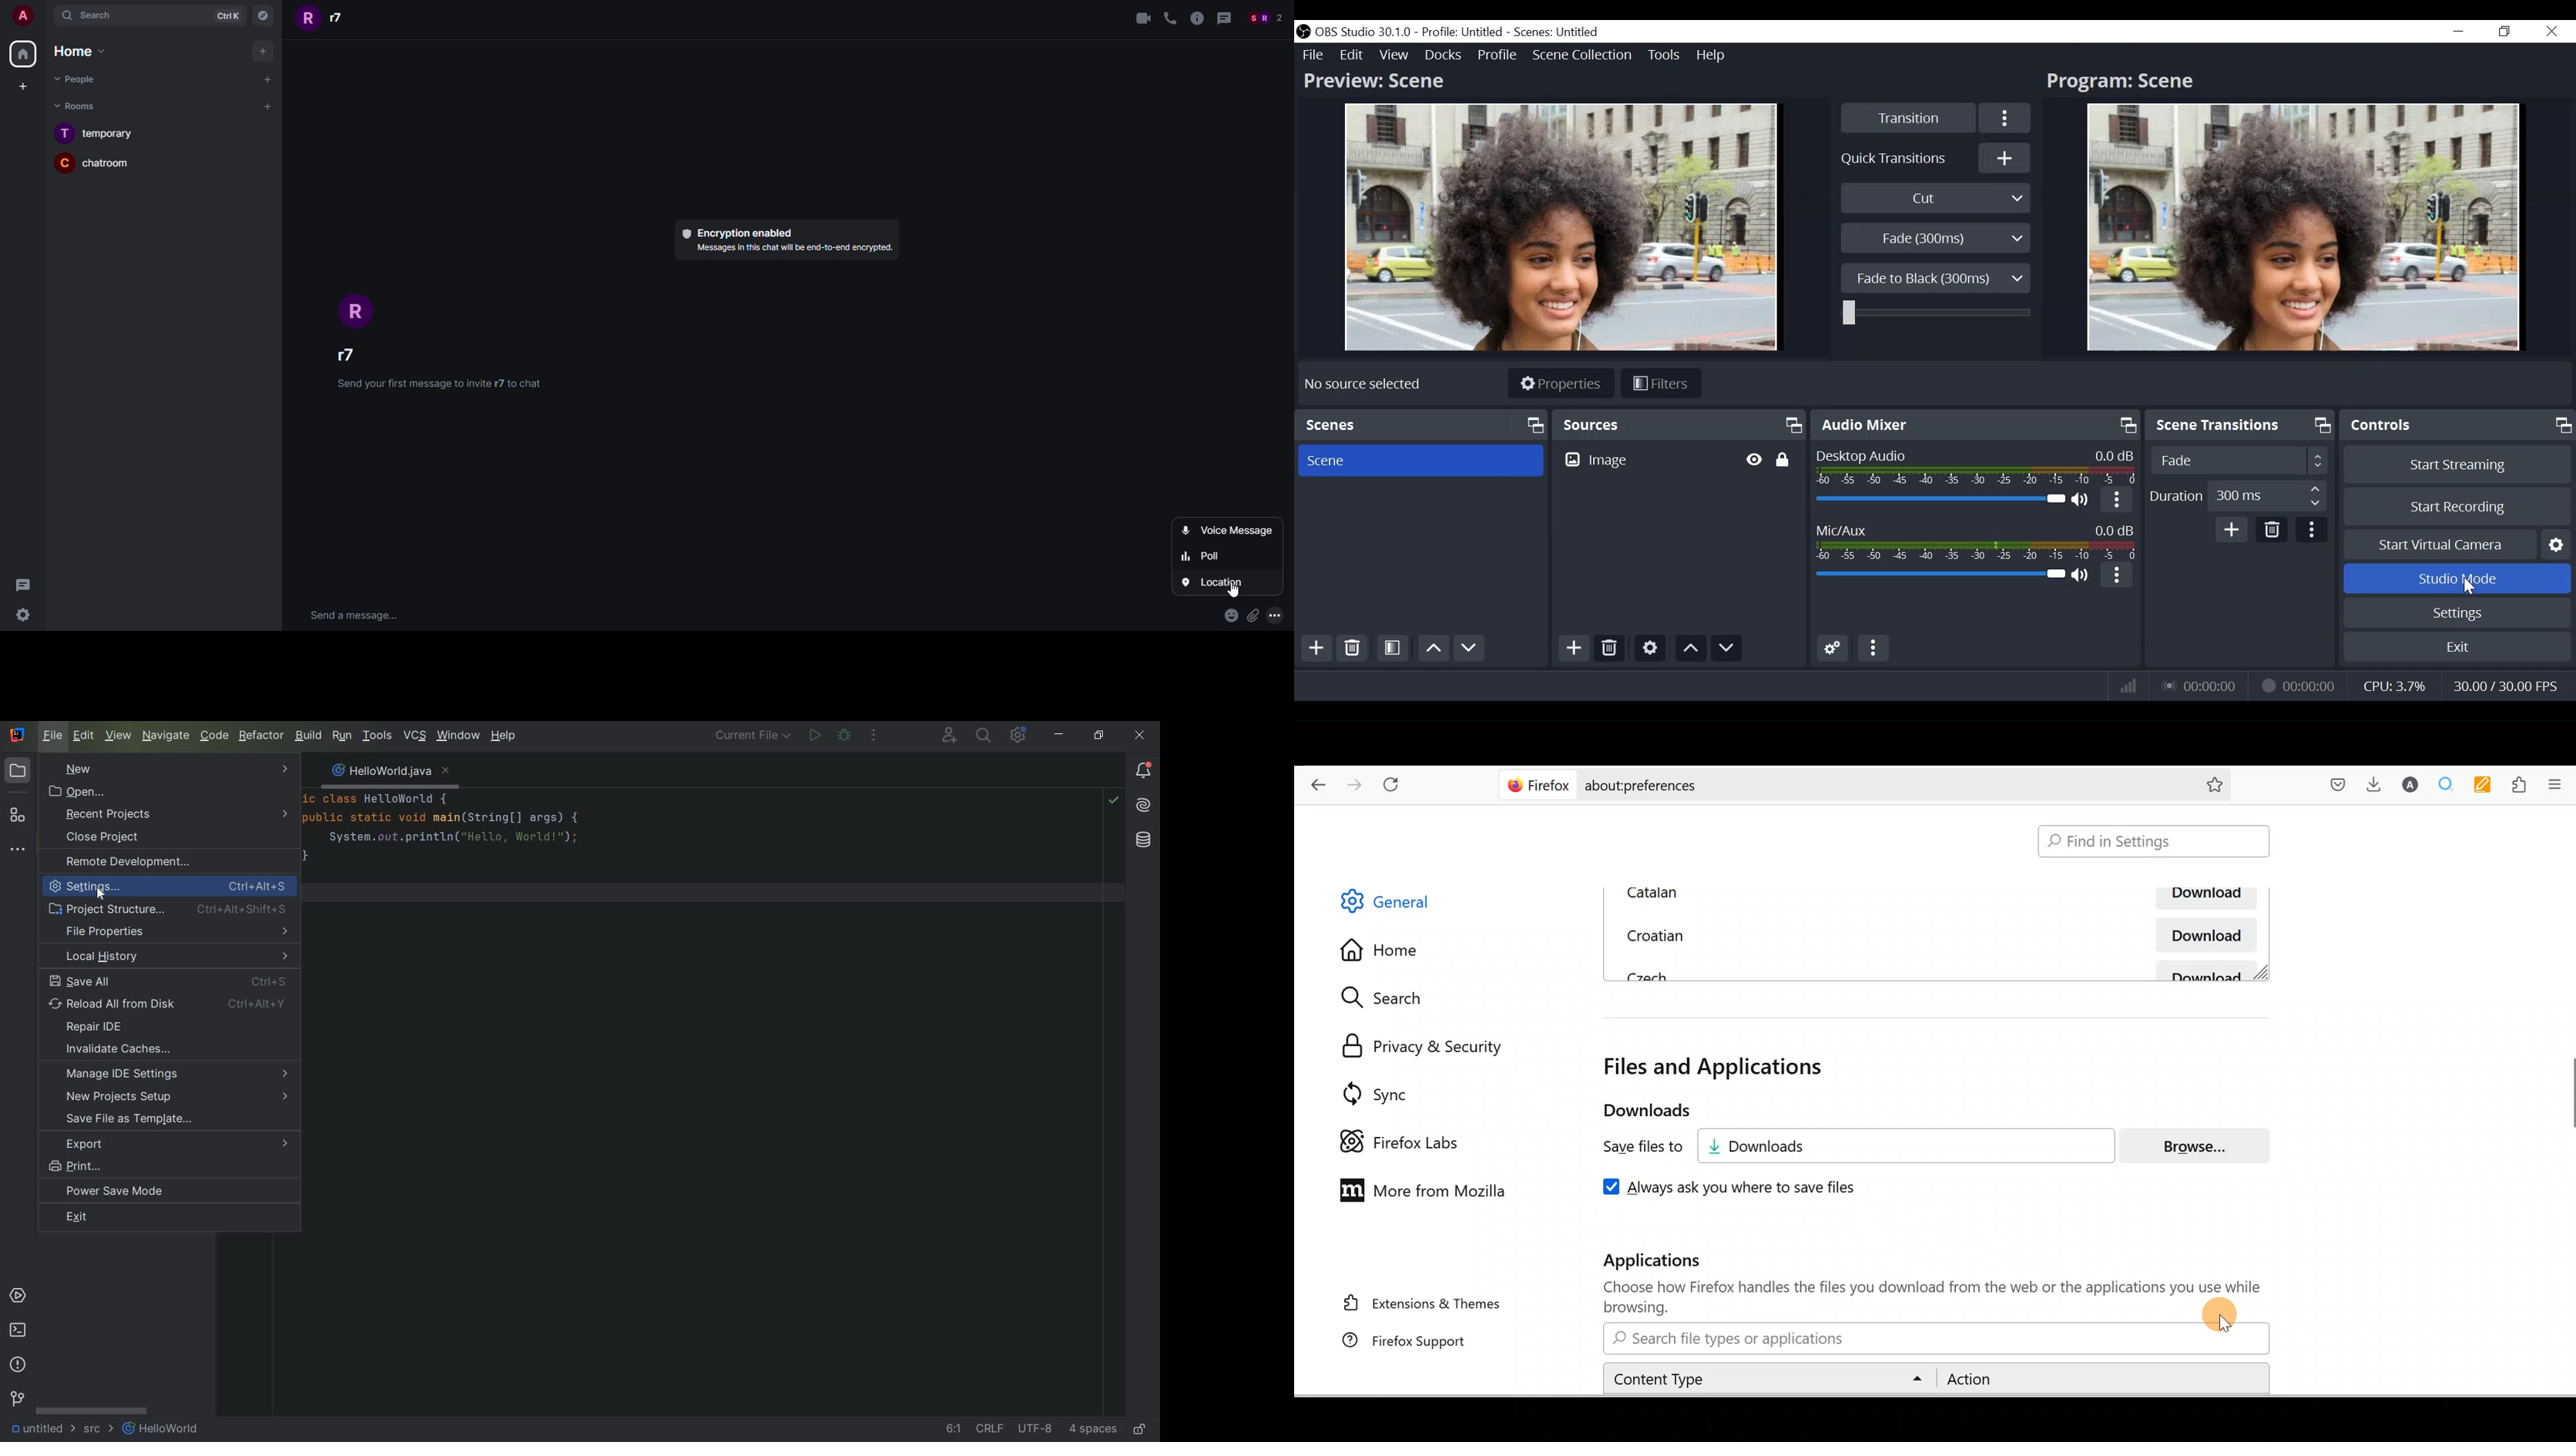 This screenshot has width=2576, height=1456. What do you see at coordinates (1561, 384) in the screenshot?
I see `Properties` at bounding box center [1561, 384].